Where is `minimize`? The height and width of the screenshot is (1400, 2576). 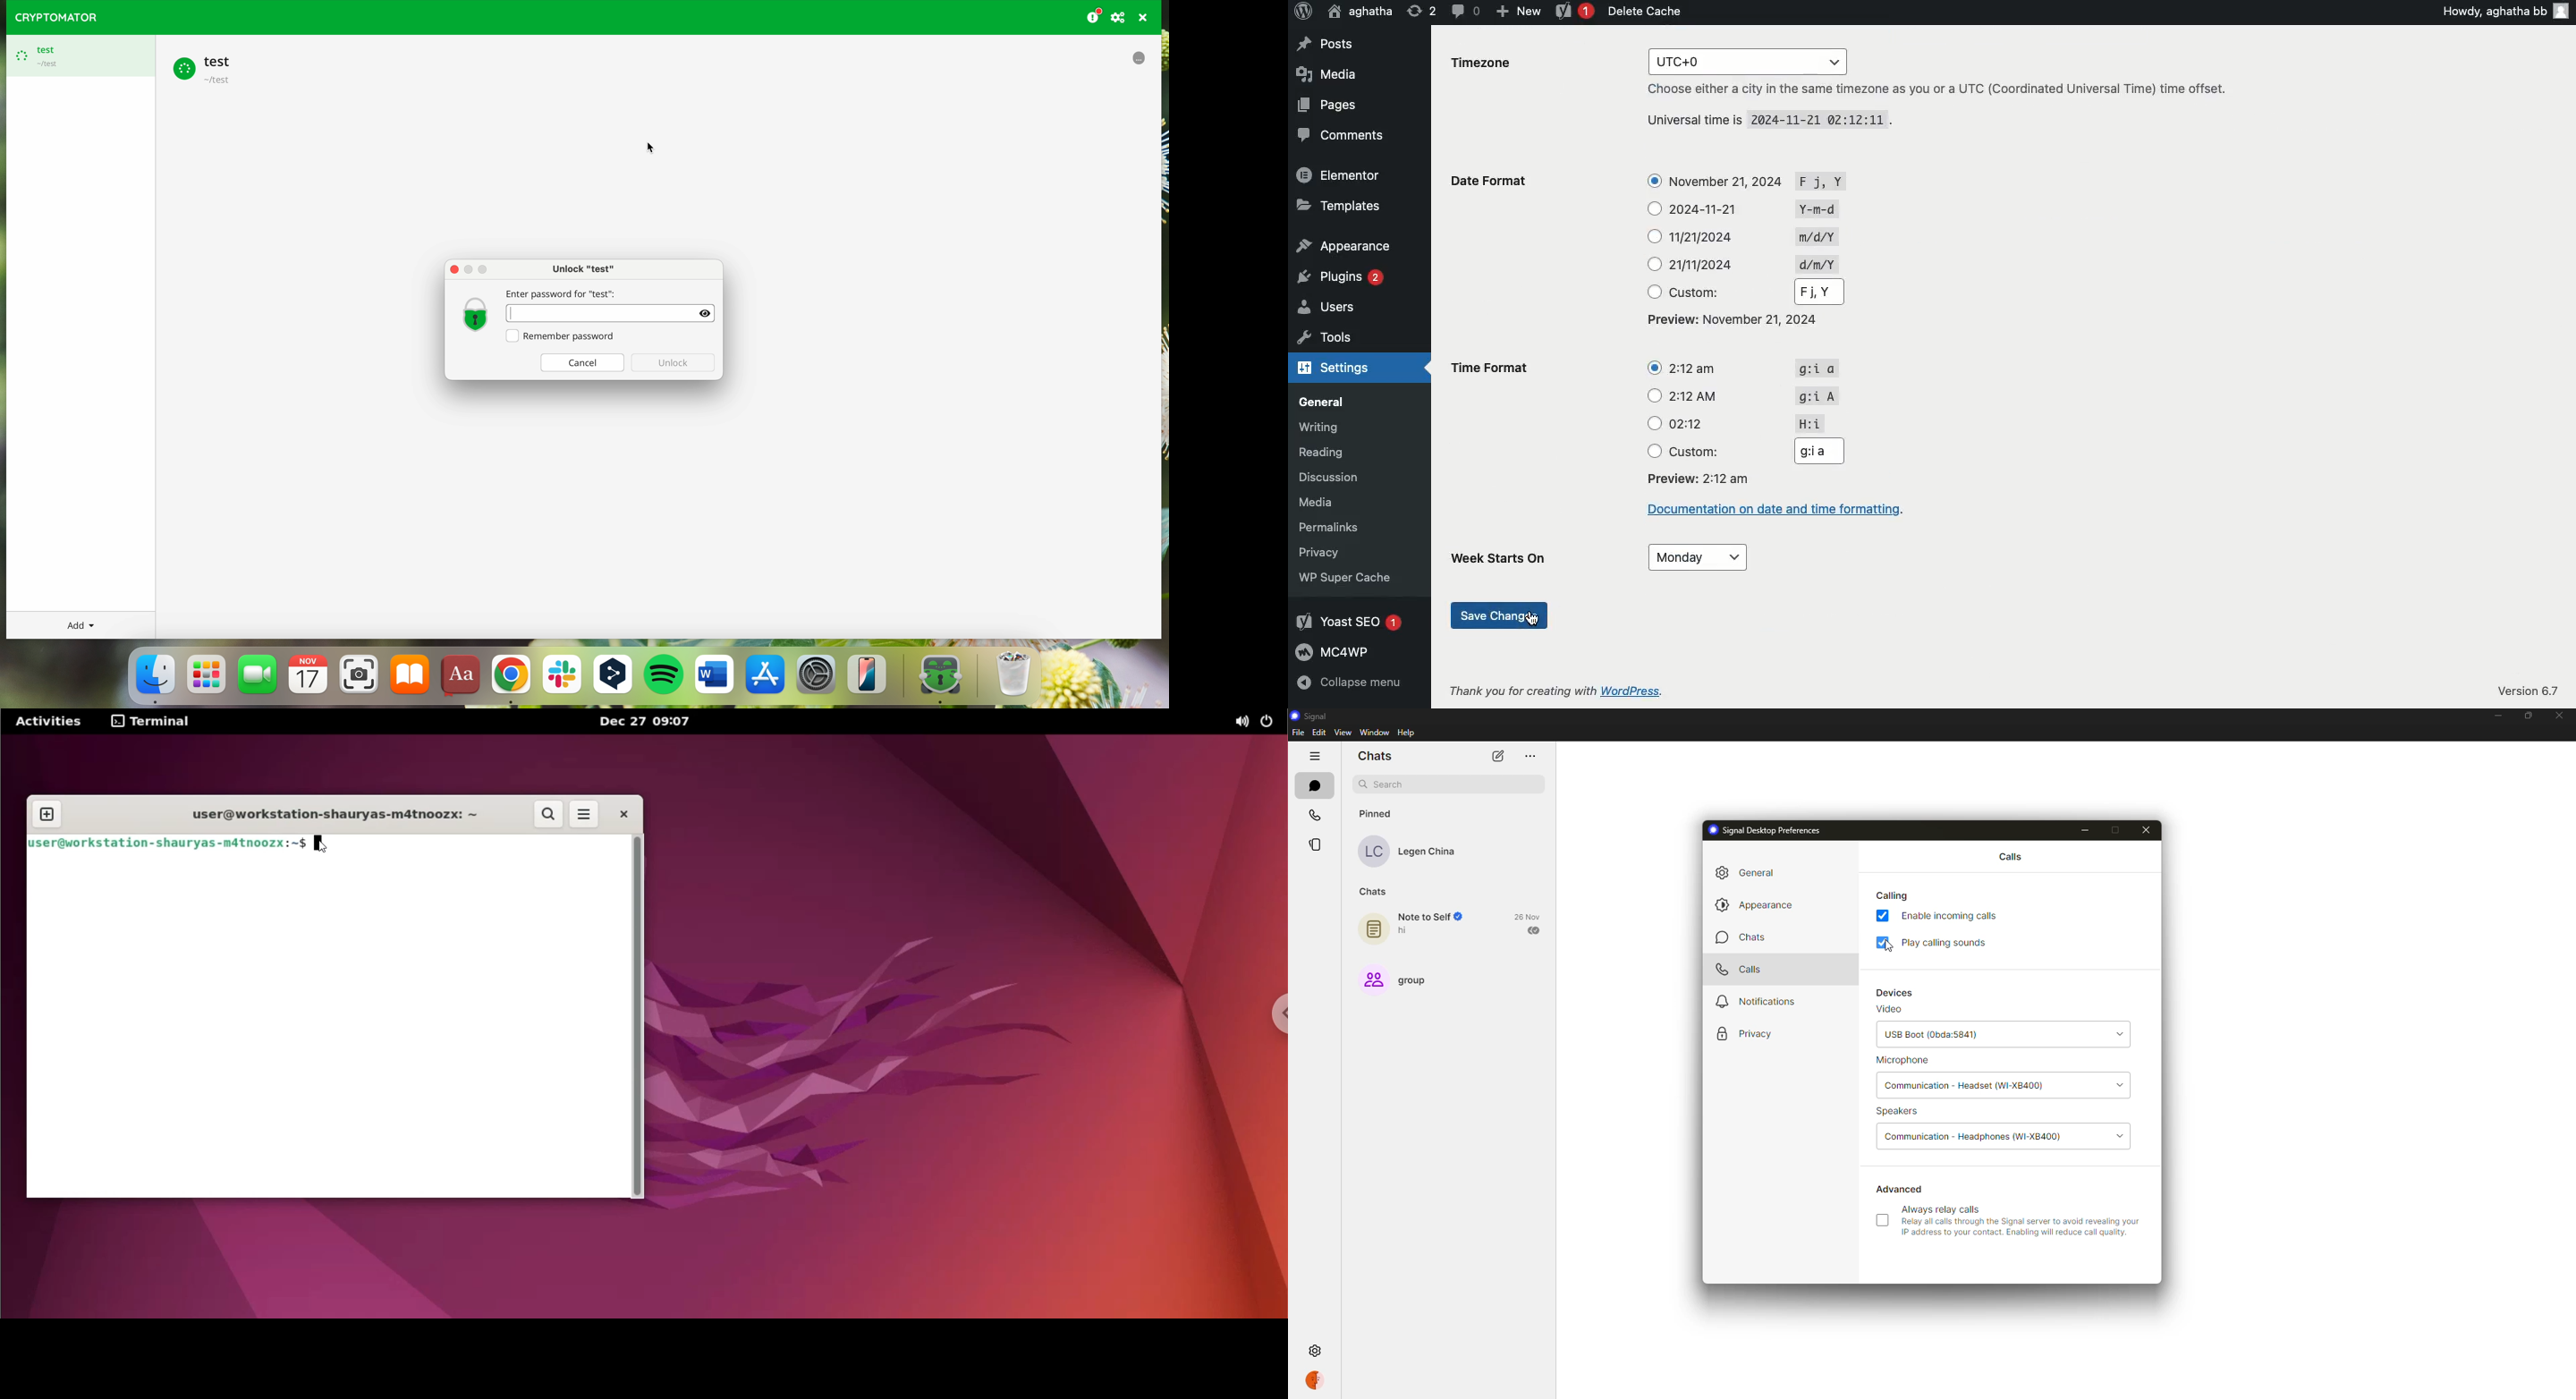
minimize is located at coordinates (2498, 715).